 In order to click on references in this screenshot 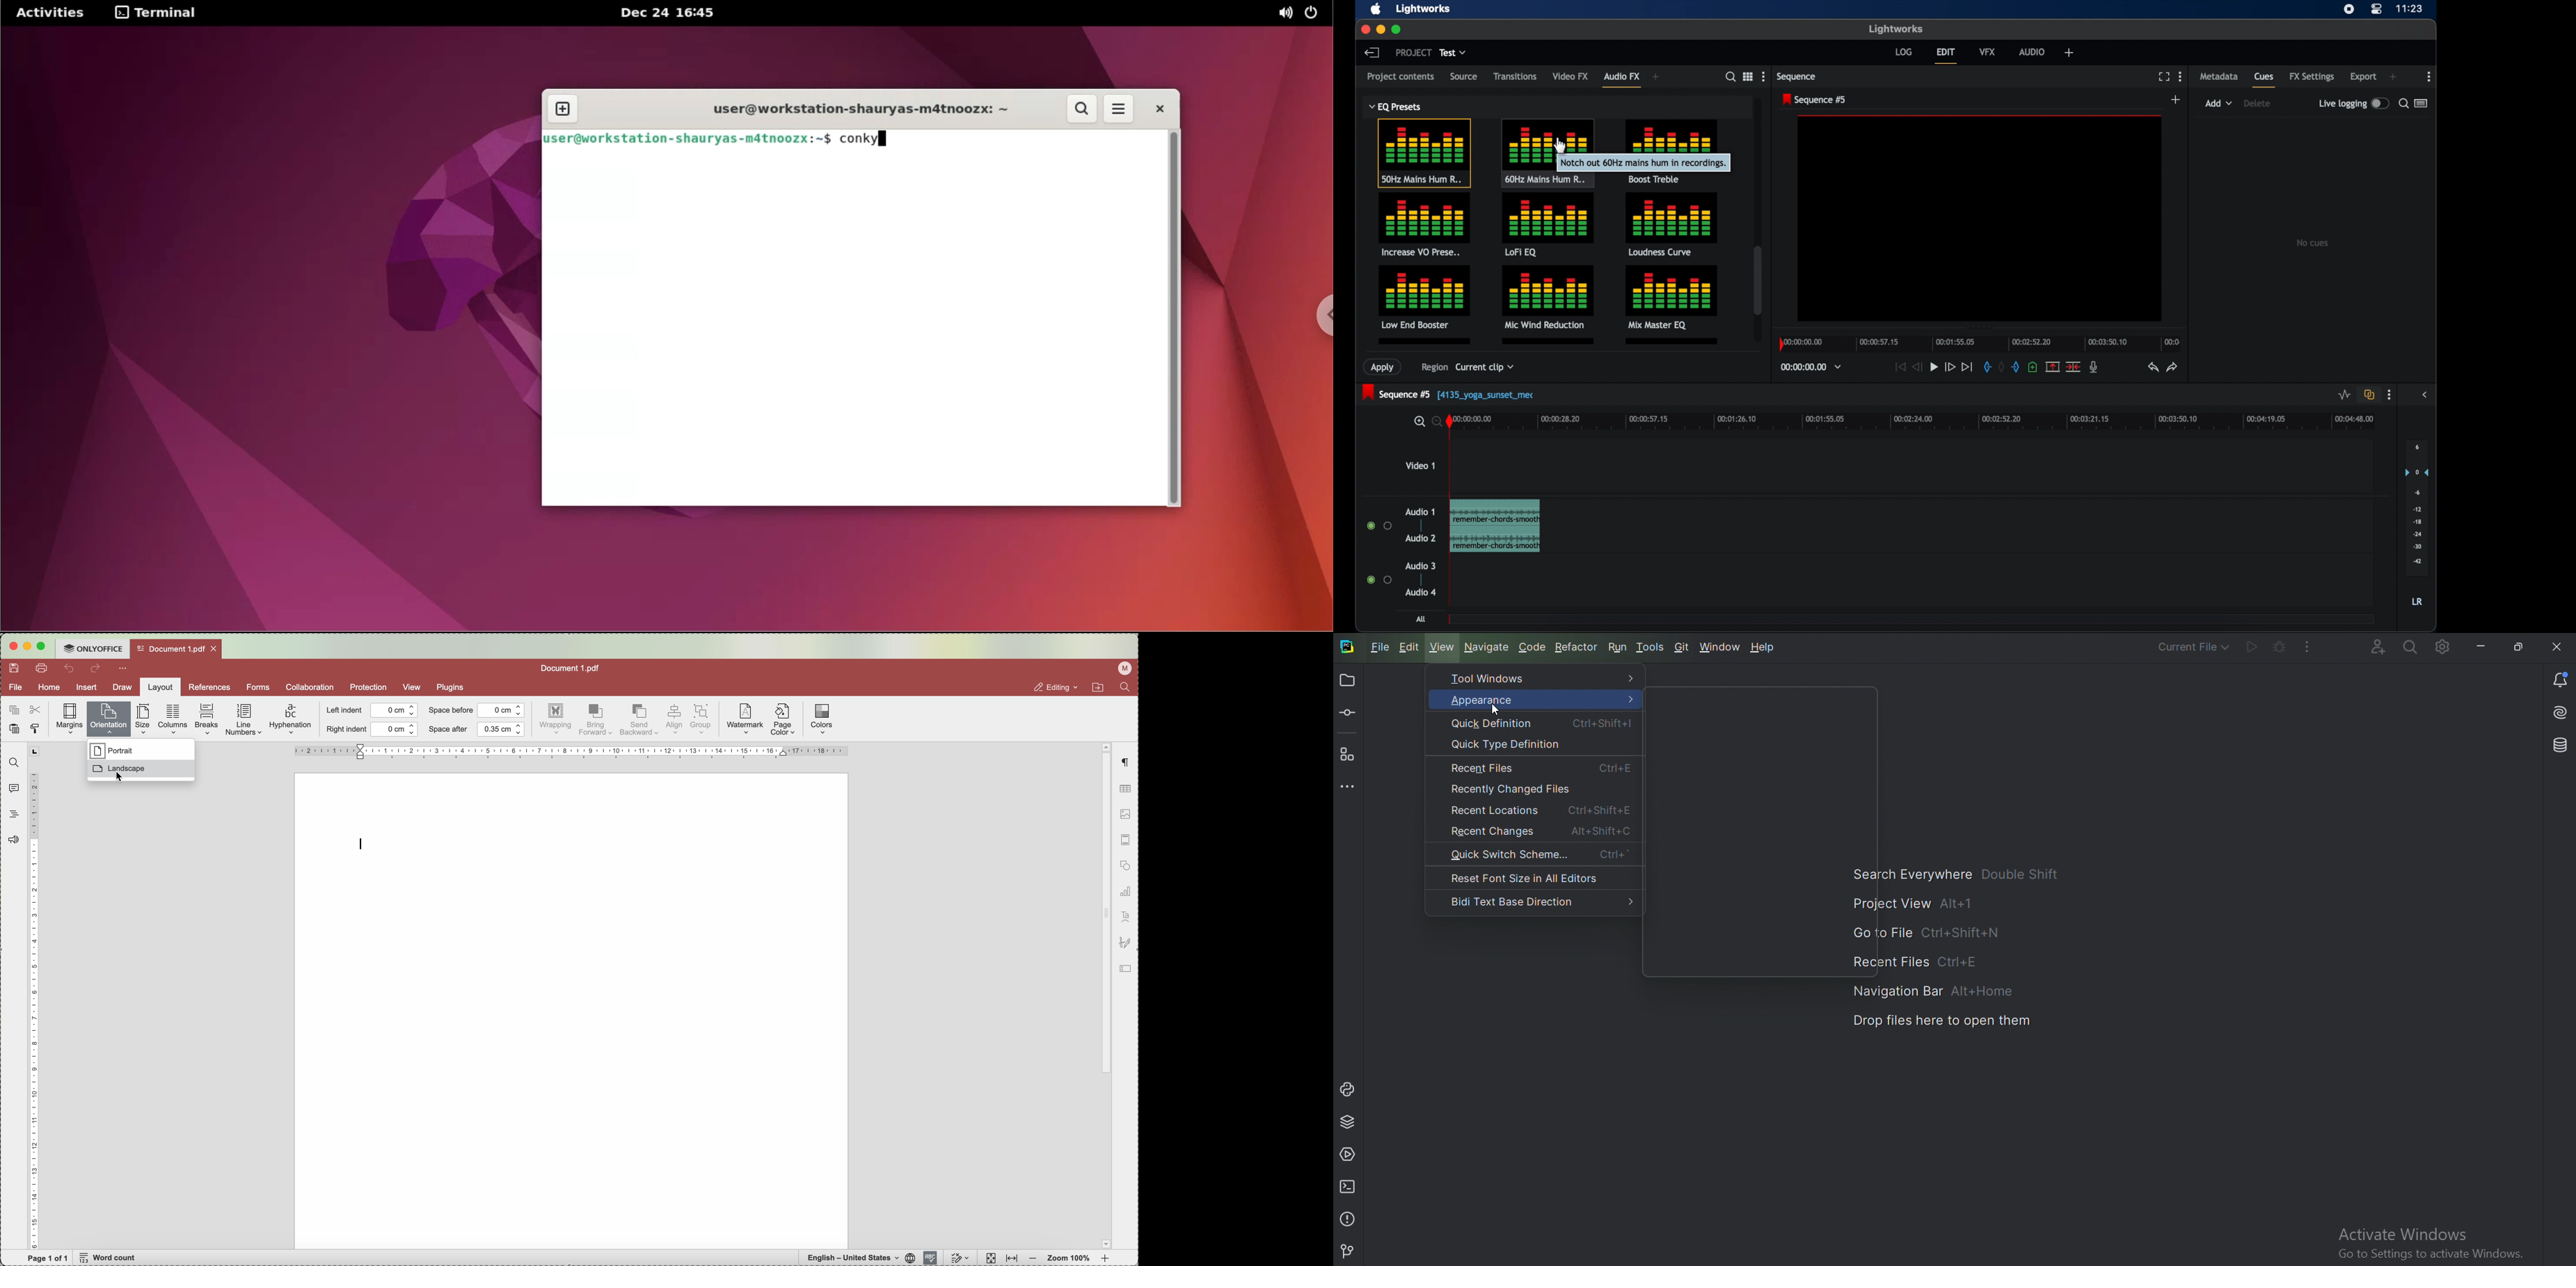, I will do `click(209, 687)`.